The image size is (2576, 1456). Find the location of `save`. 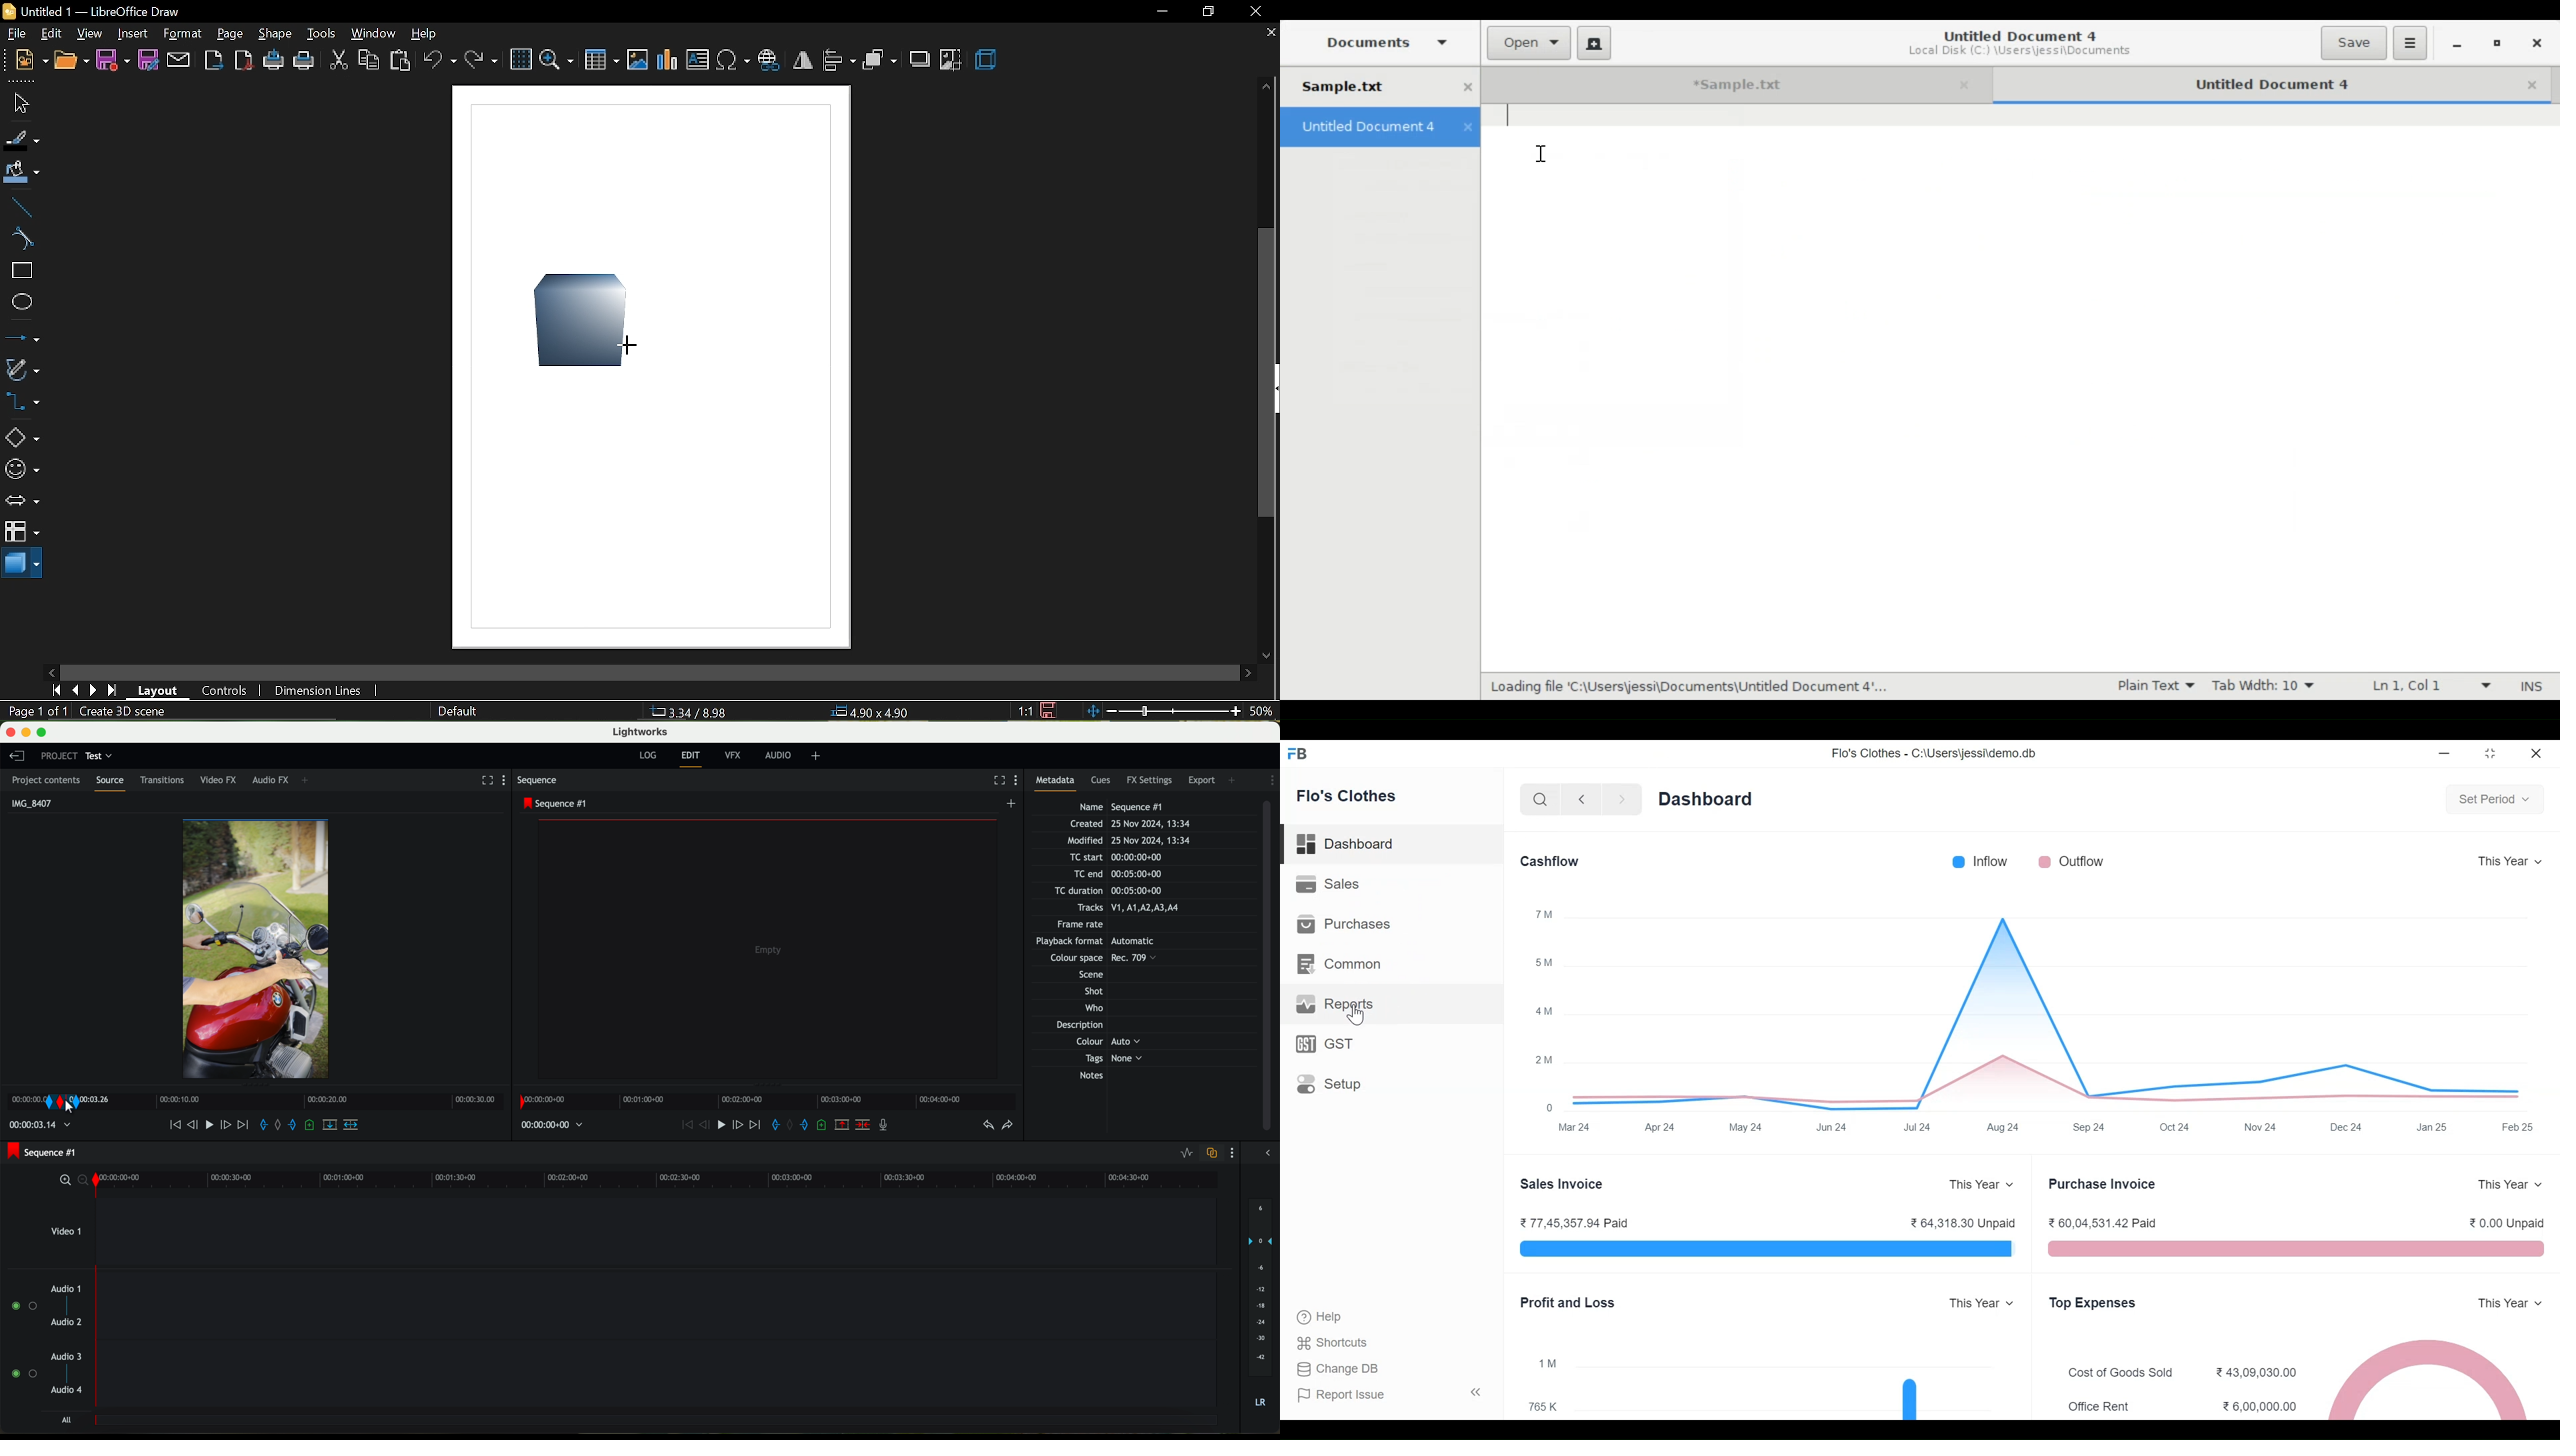

save is located at coordinates (114, 61).